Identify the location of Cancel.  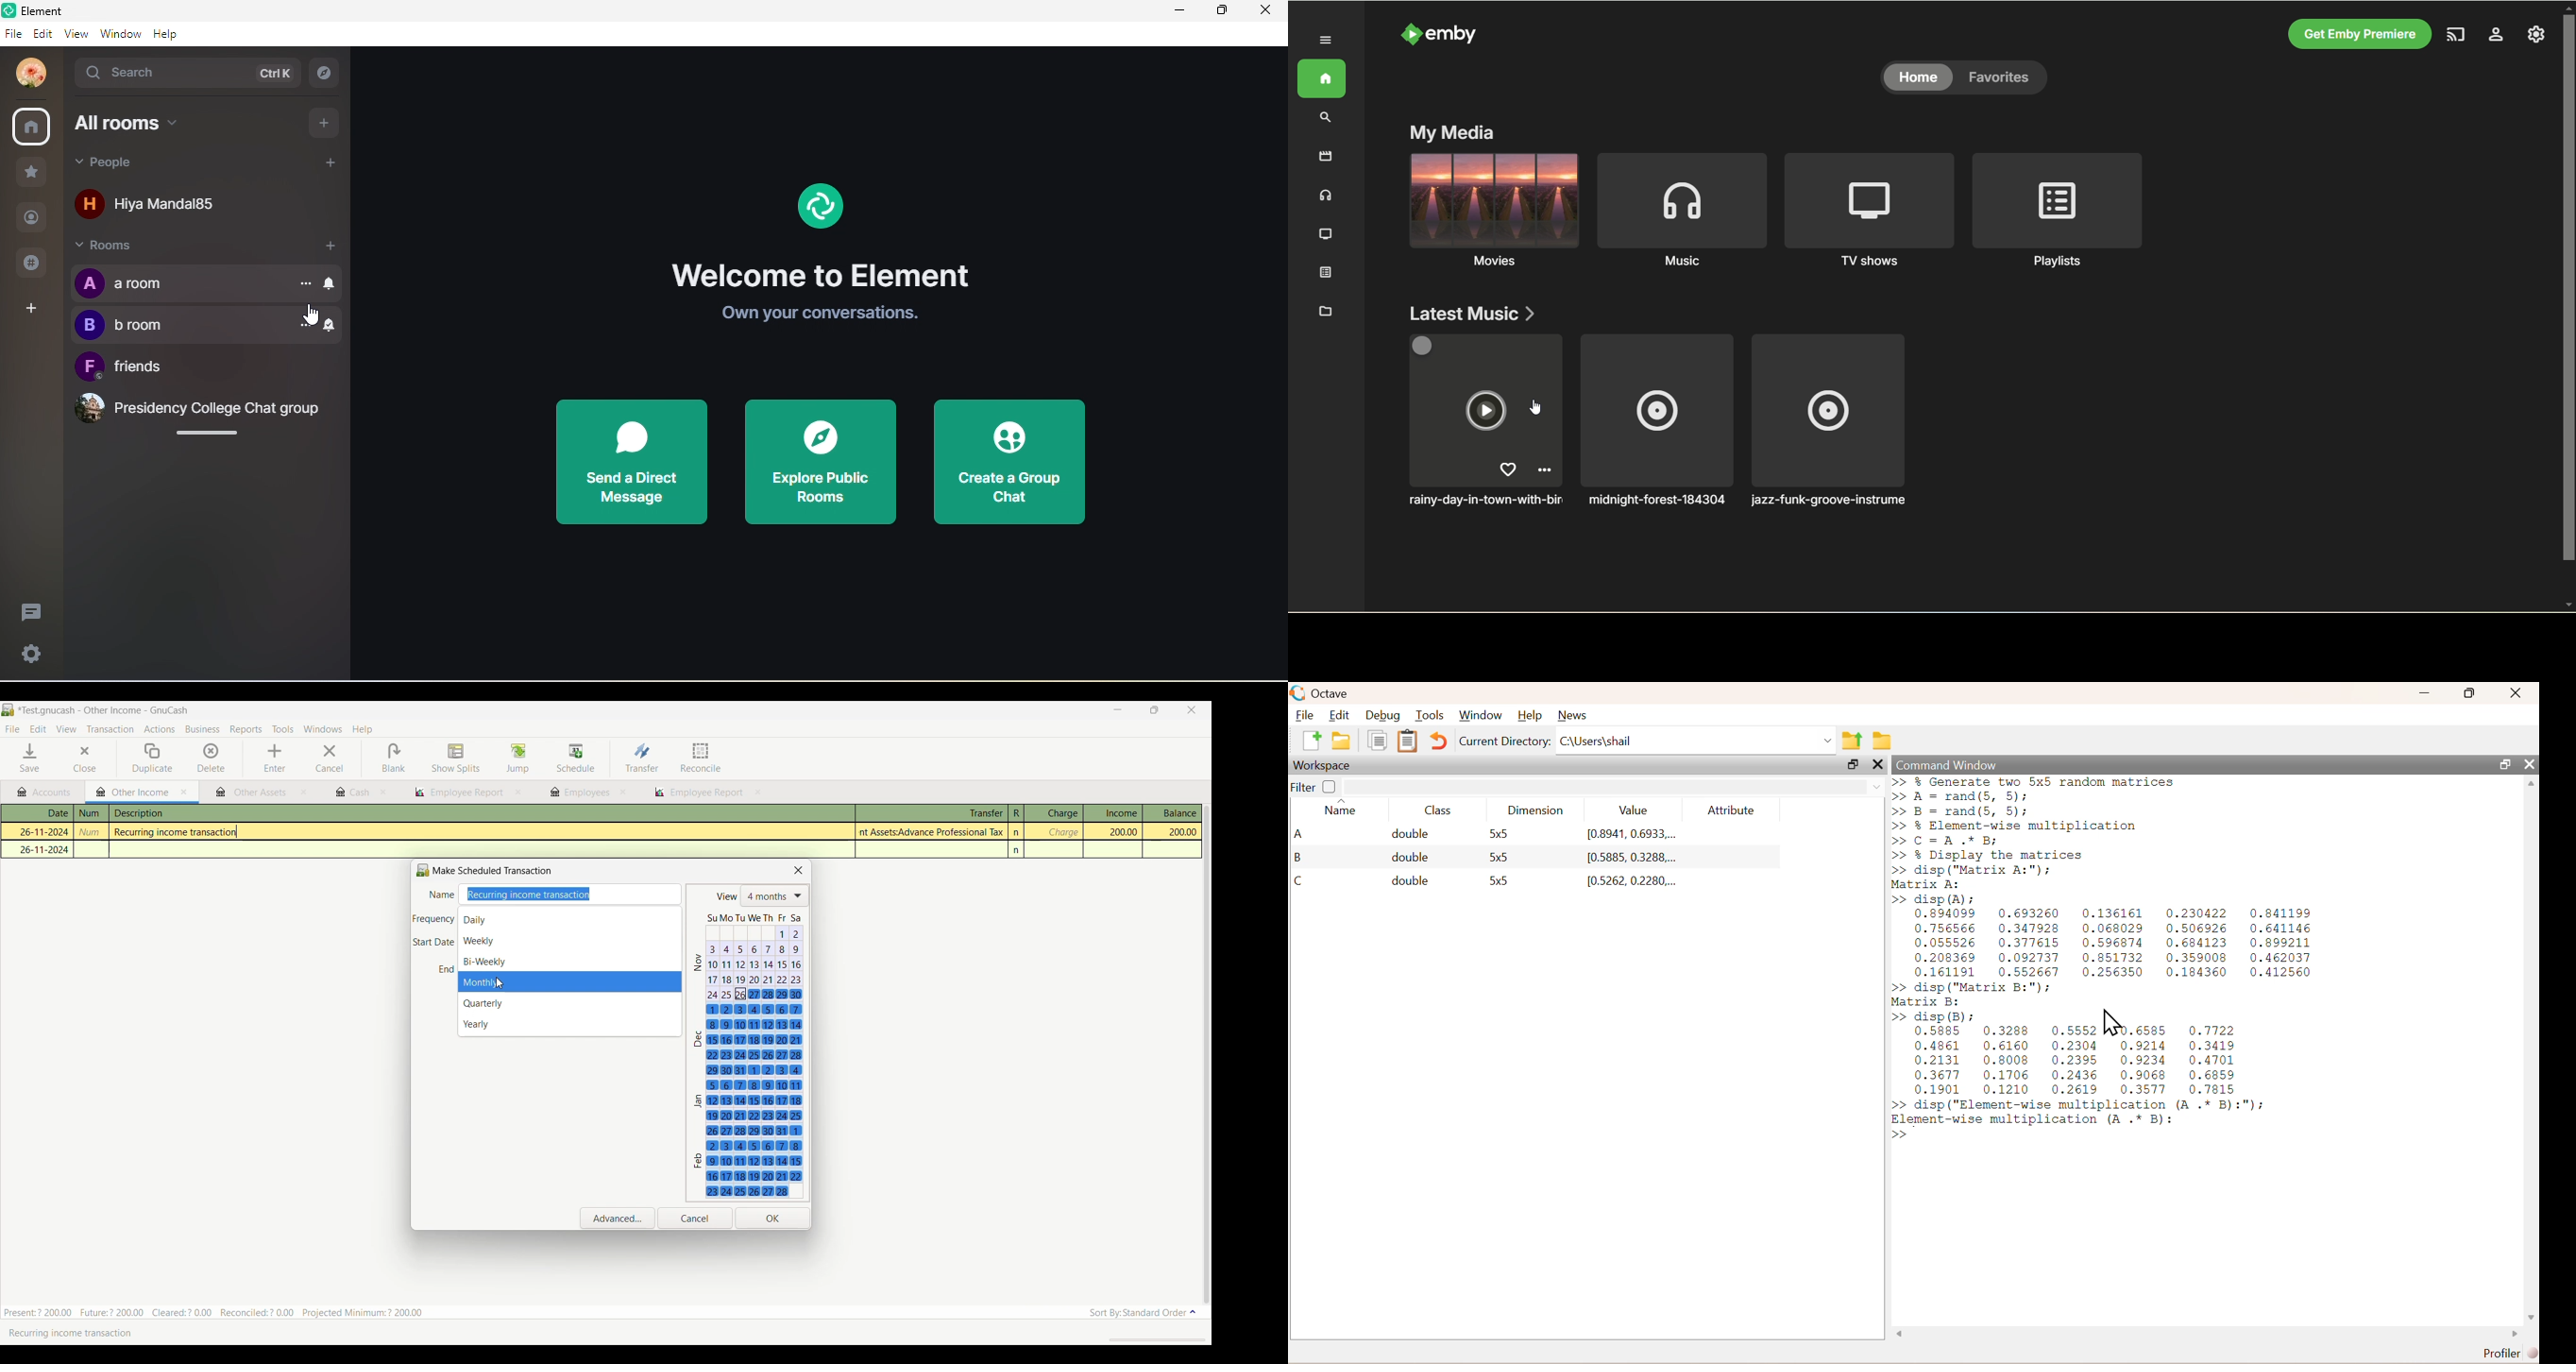
(330, 758).